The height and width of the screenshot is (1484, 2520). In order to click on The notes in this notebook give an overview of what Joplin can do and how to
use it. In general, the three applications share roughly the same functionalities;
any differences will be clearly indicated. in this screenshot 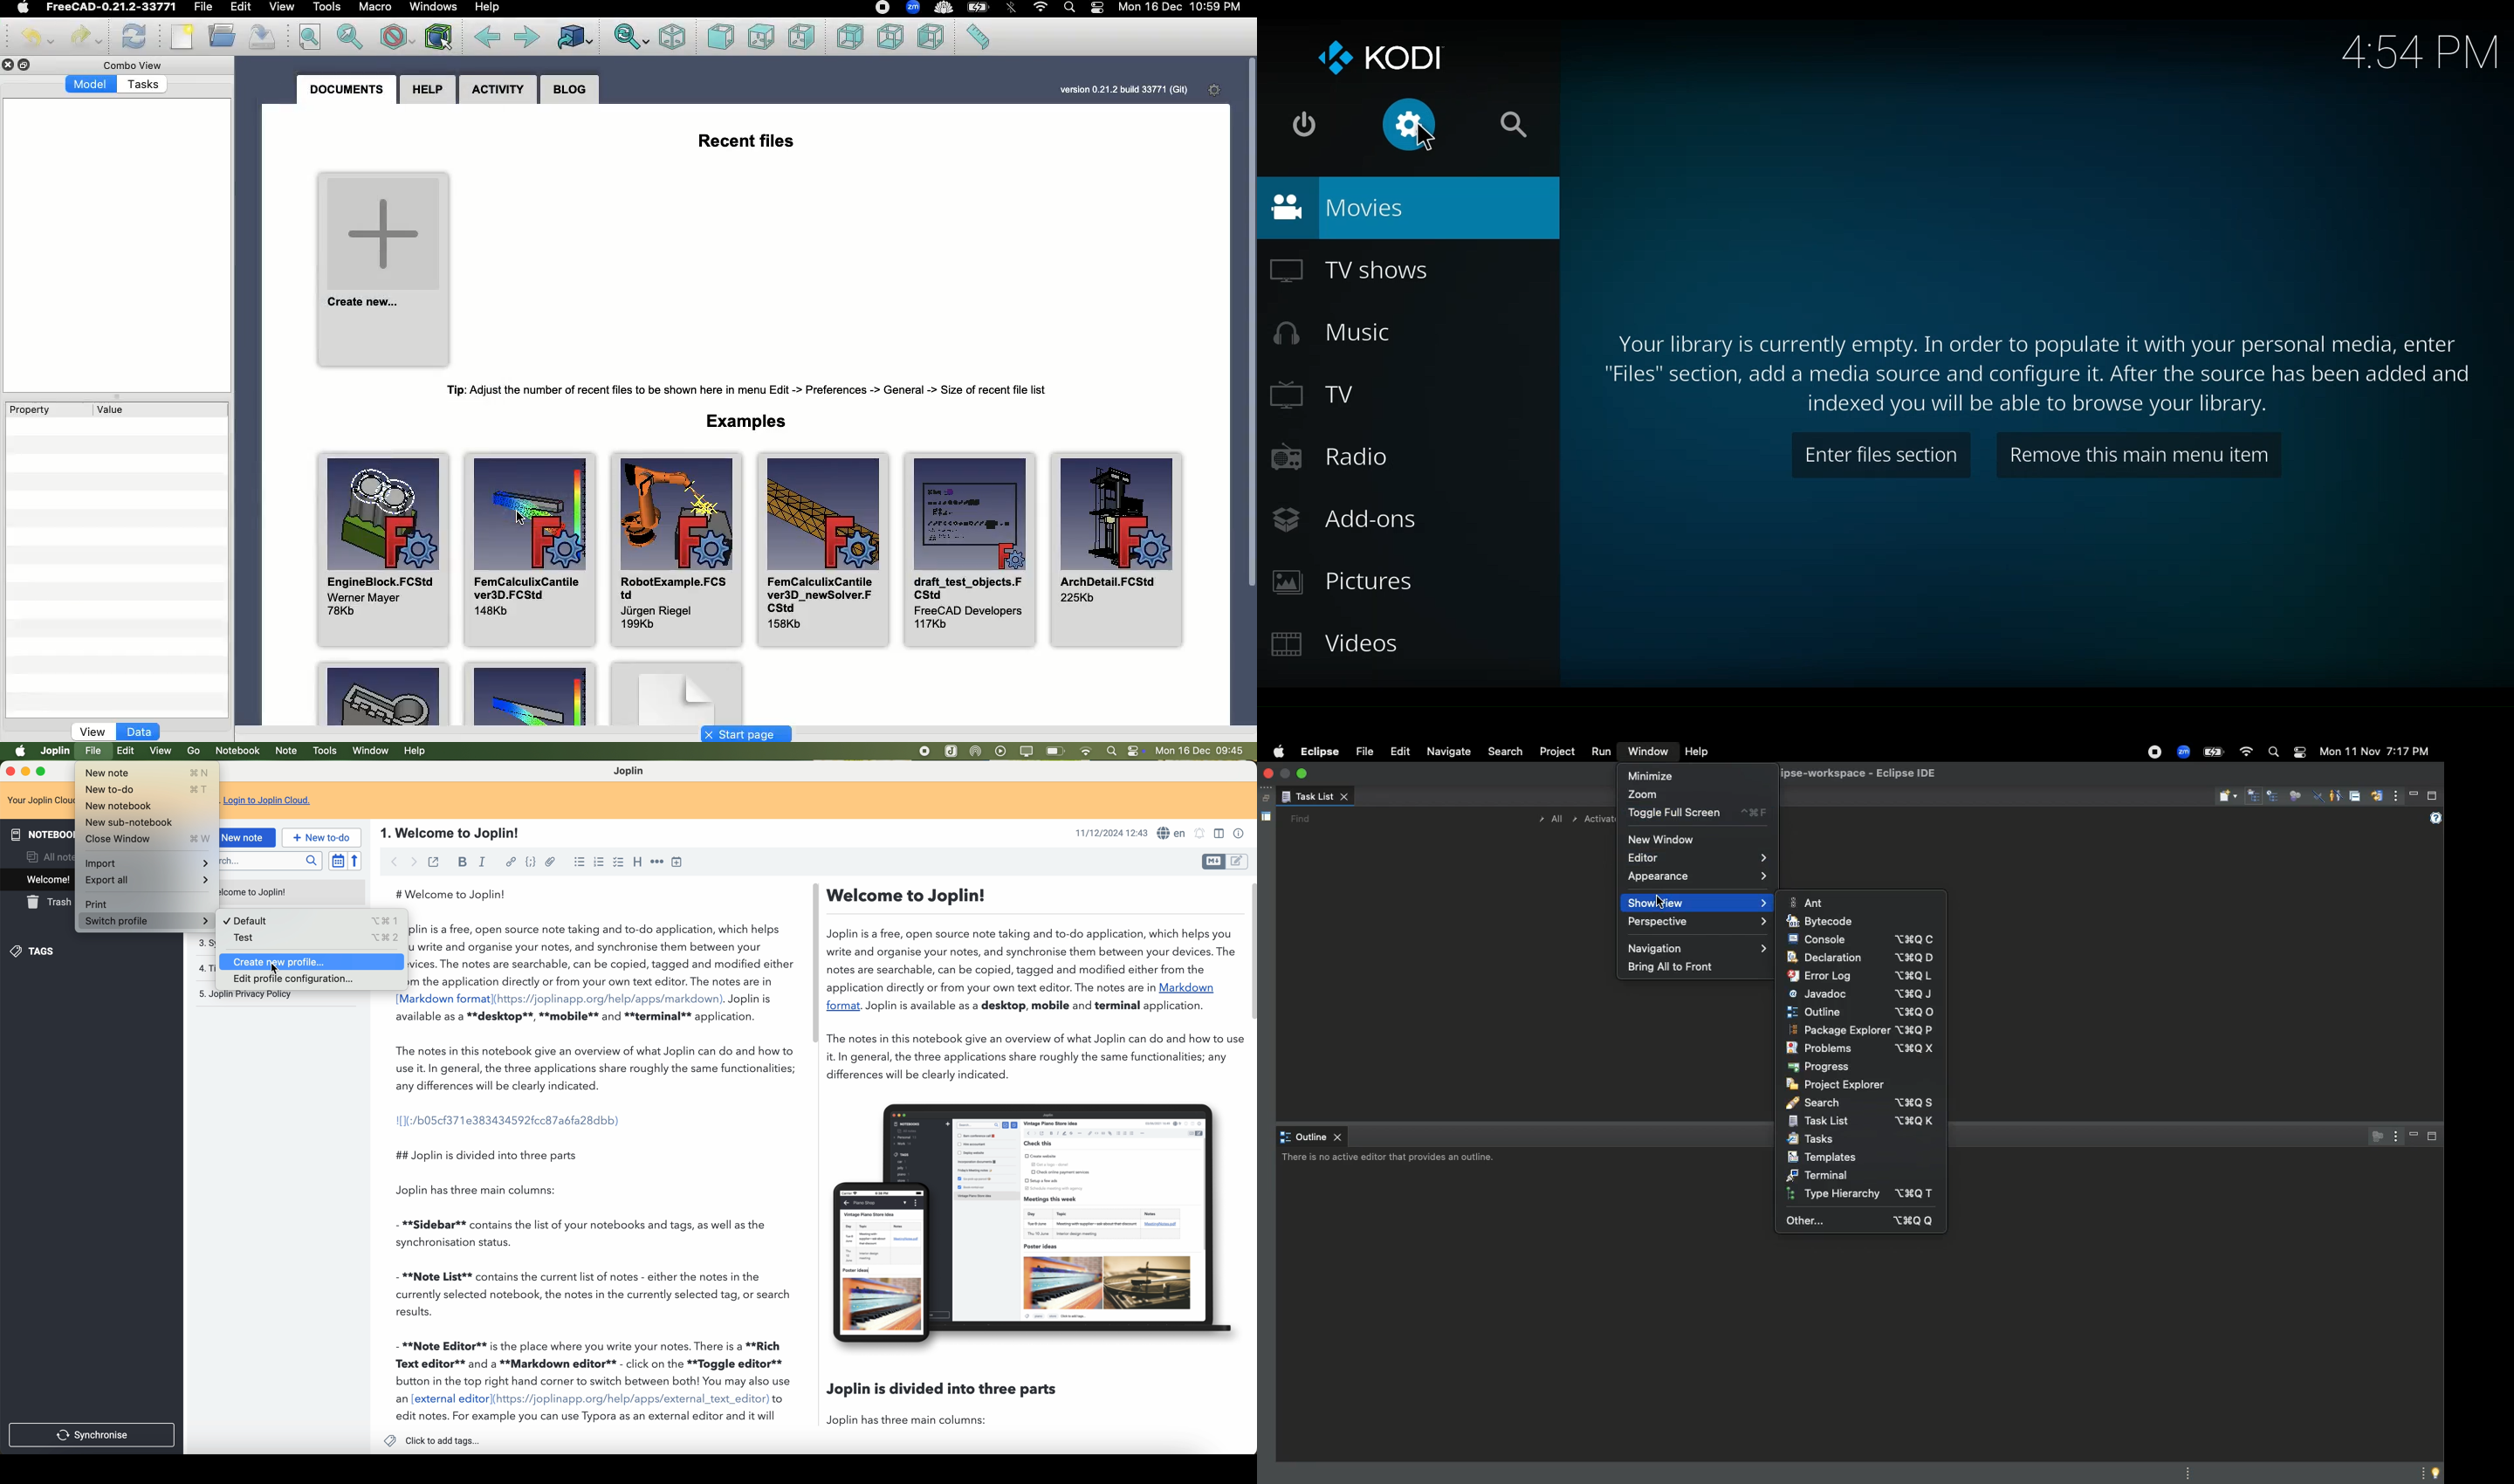, I will do `click(597, 1069)`.